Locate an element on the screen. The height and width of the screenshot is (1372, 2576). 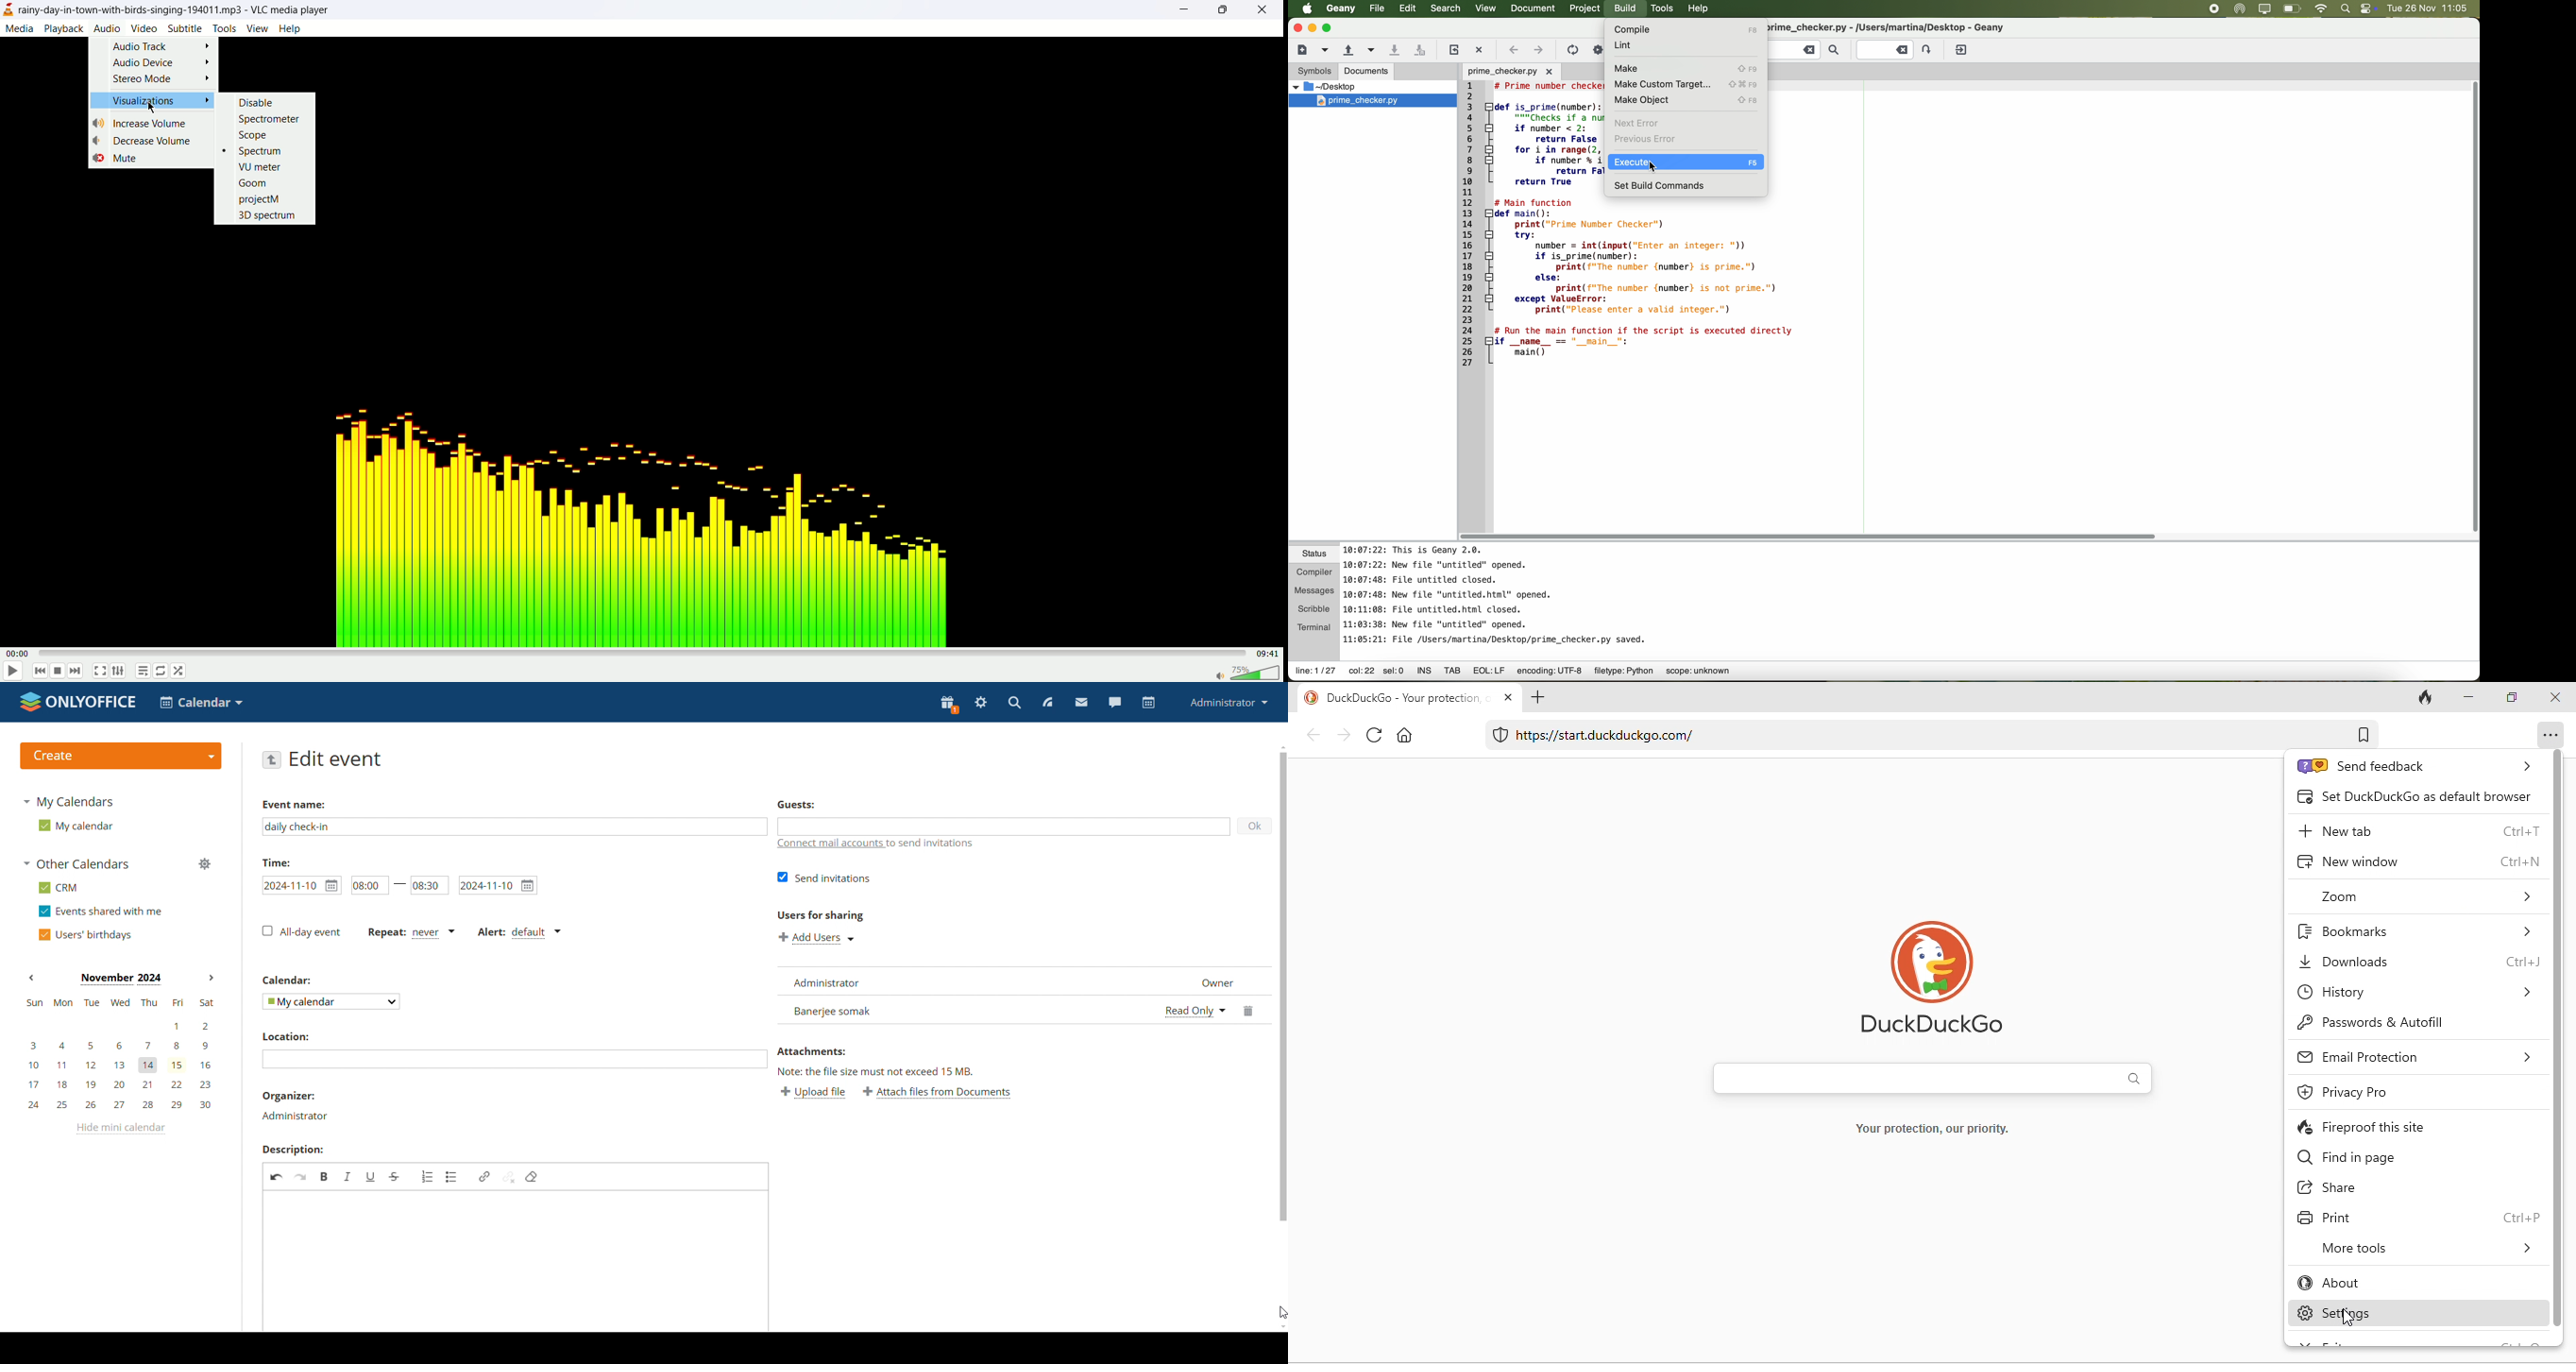
event name: is located at coordinates (305, 803).